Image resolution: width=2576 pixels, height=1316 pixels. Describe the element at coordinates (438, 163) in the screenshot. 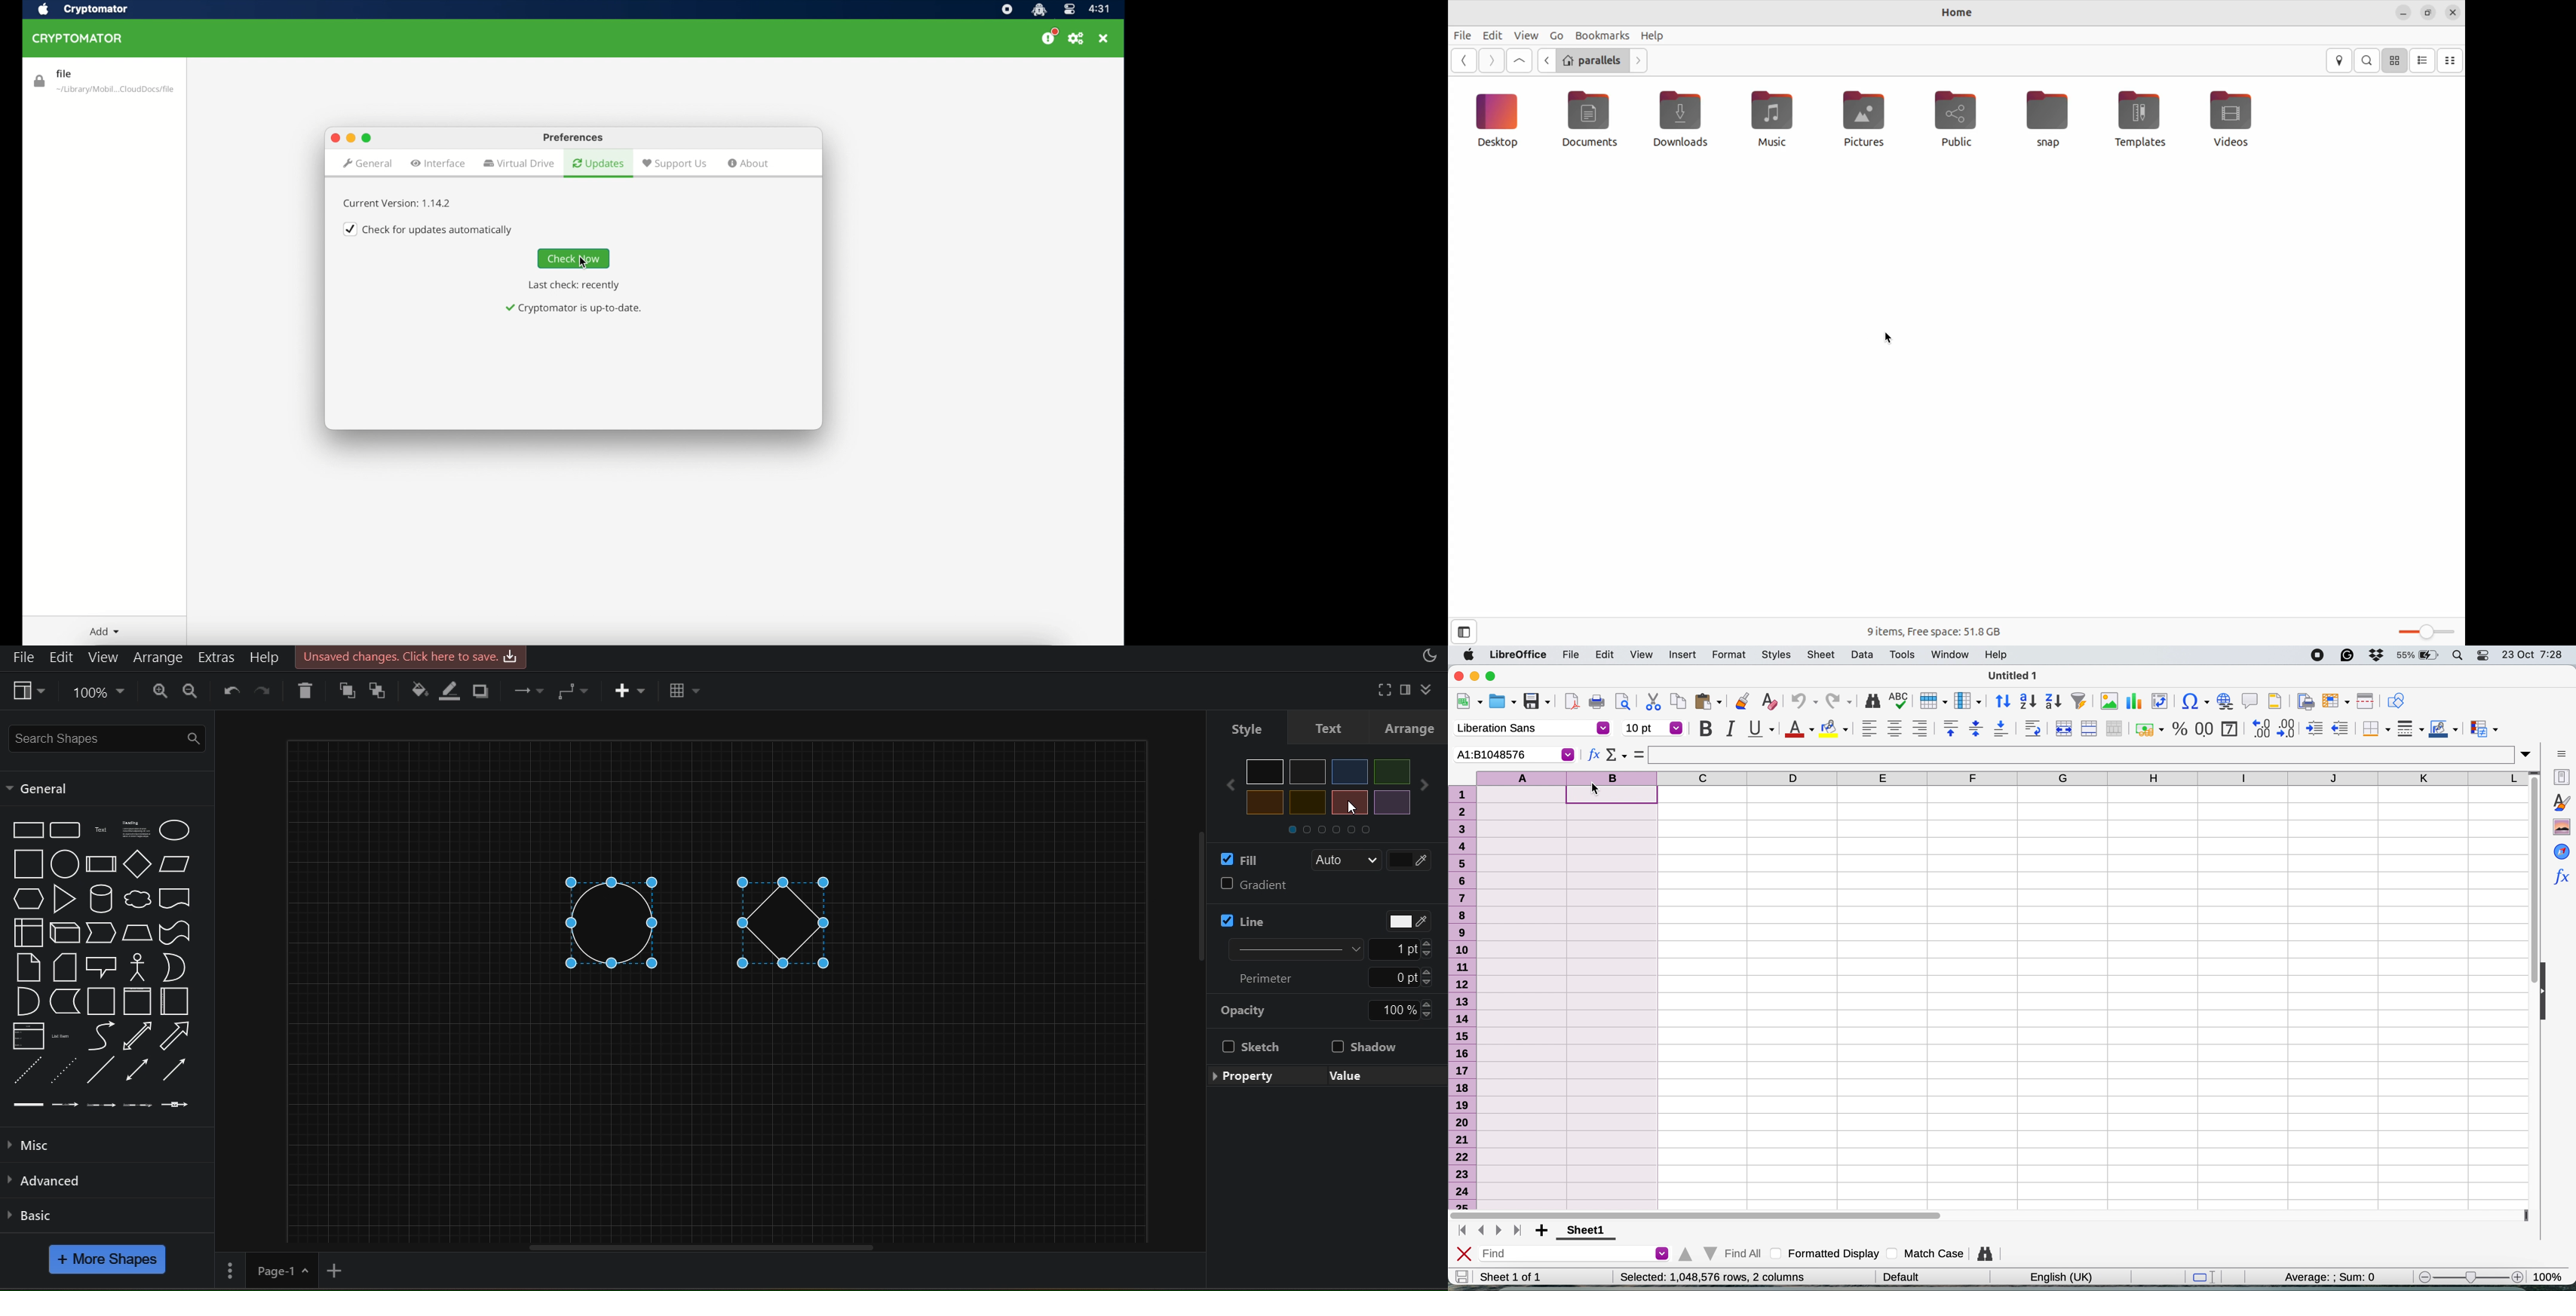

I see `interface` at that location.